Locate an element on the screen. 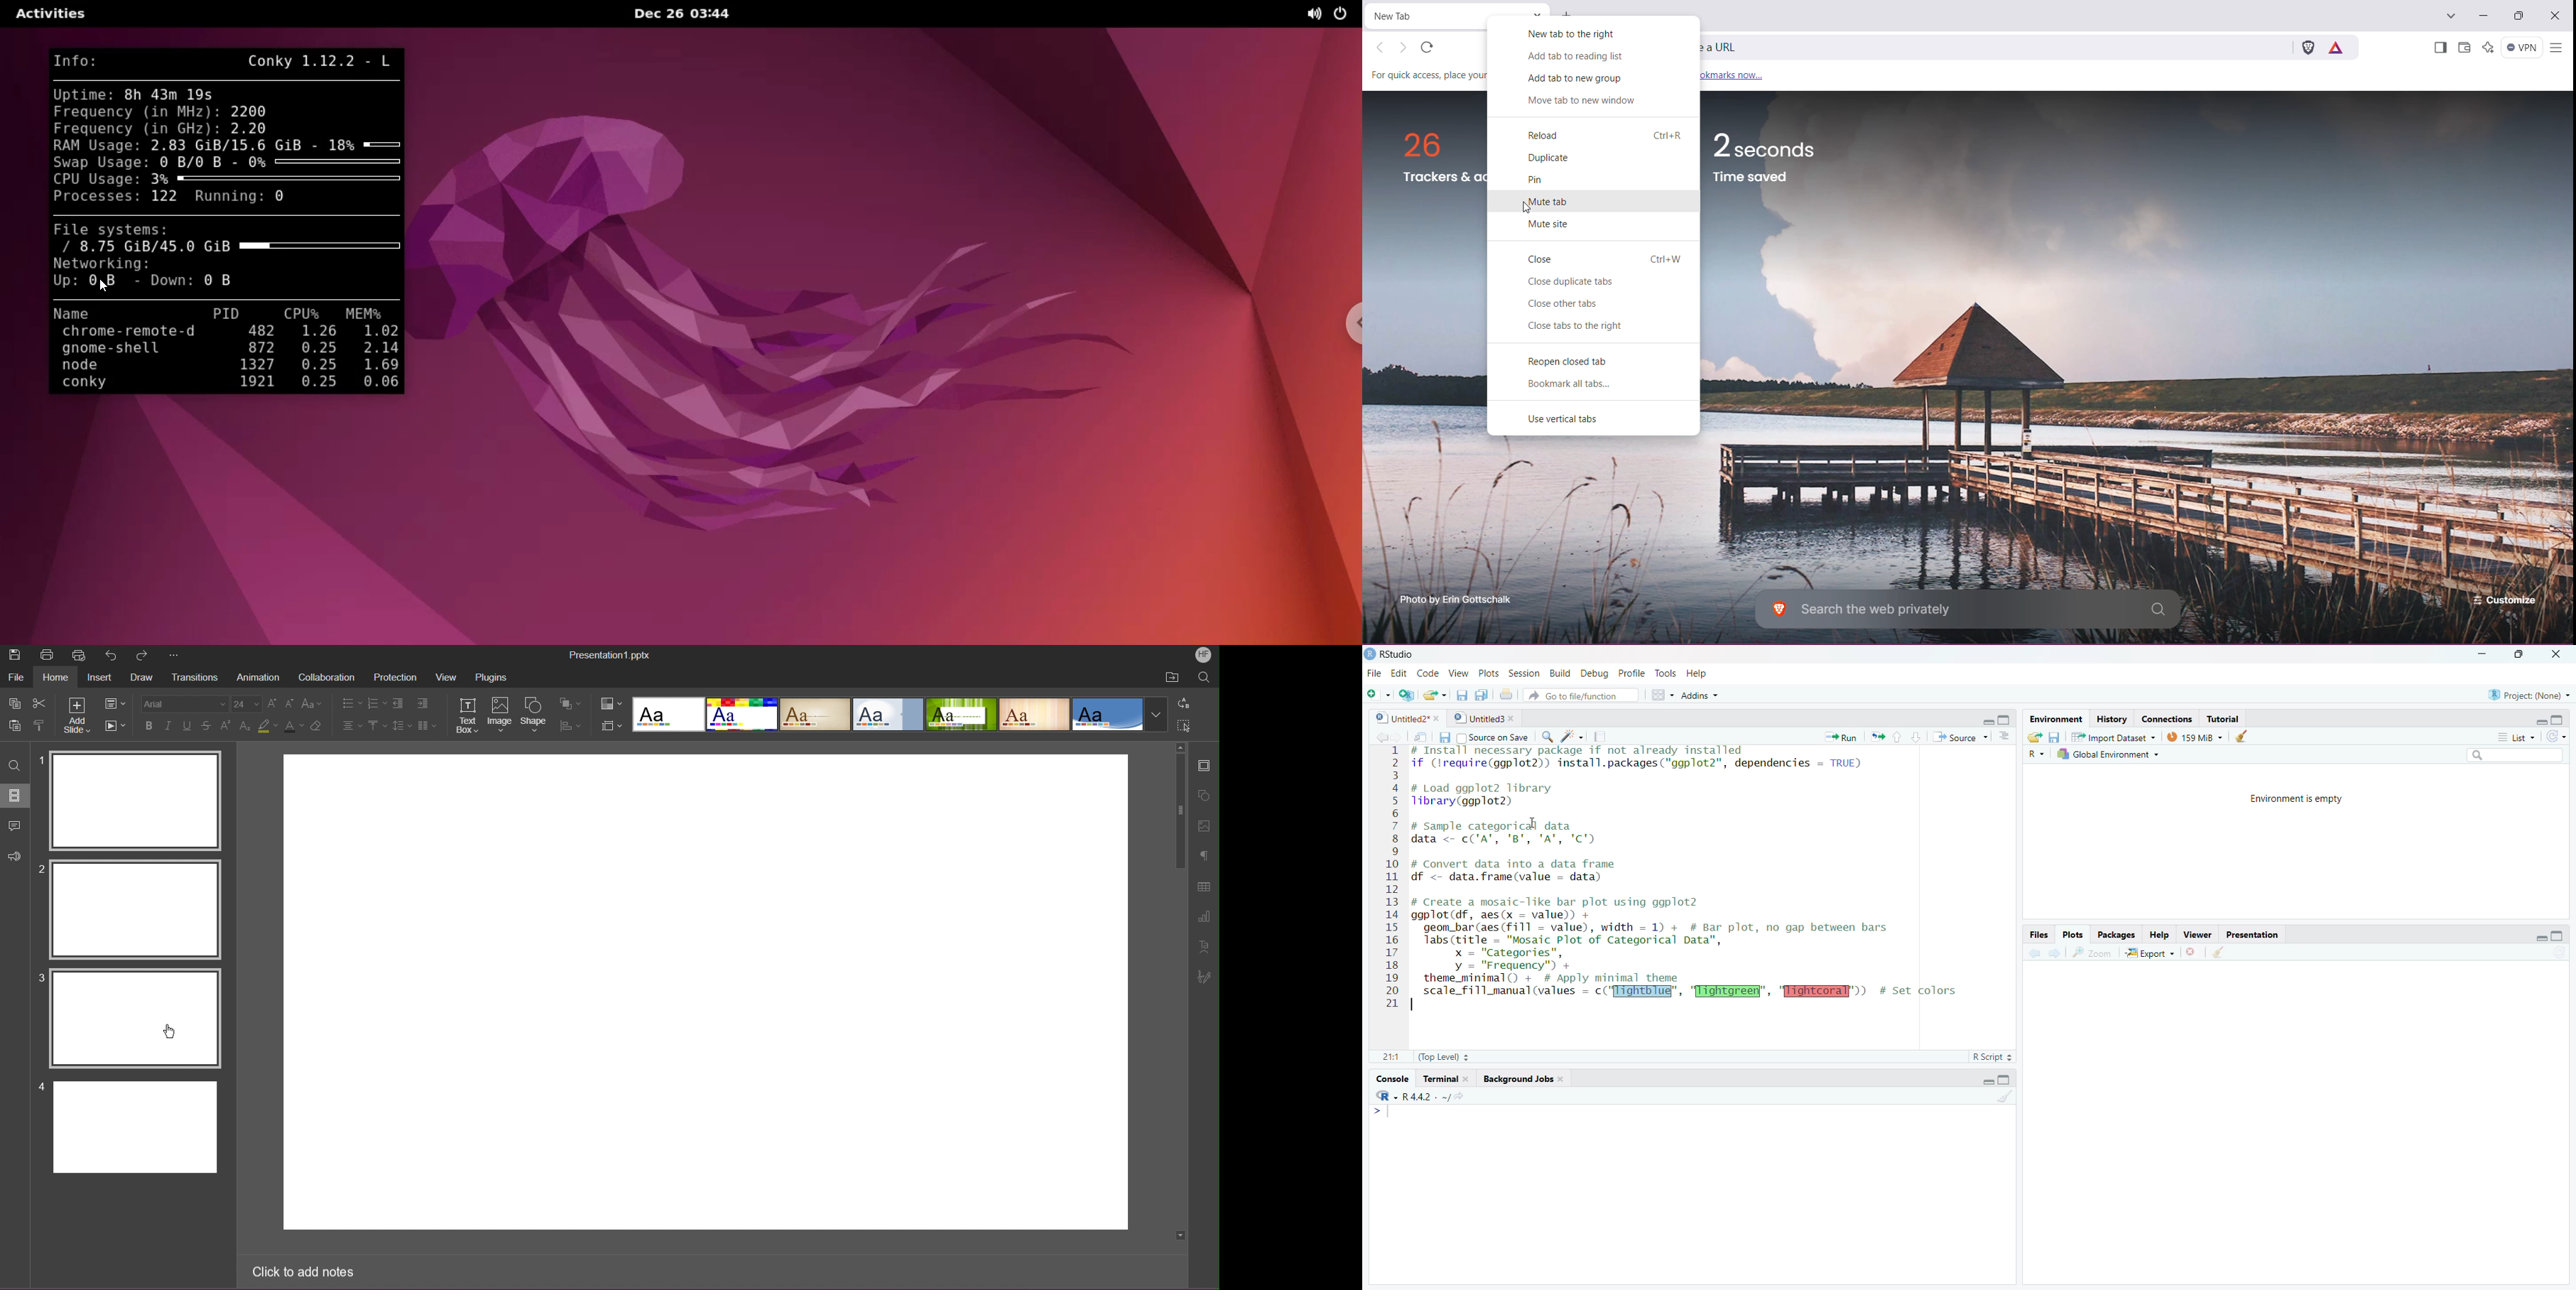  Profile is located at coordinates (1631, 673).